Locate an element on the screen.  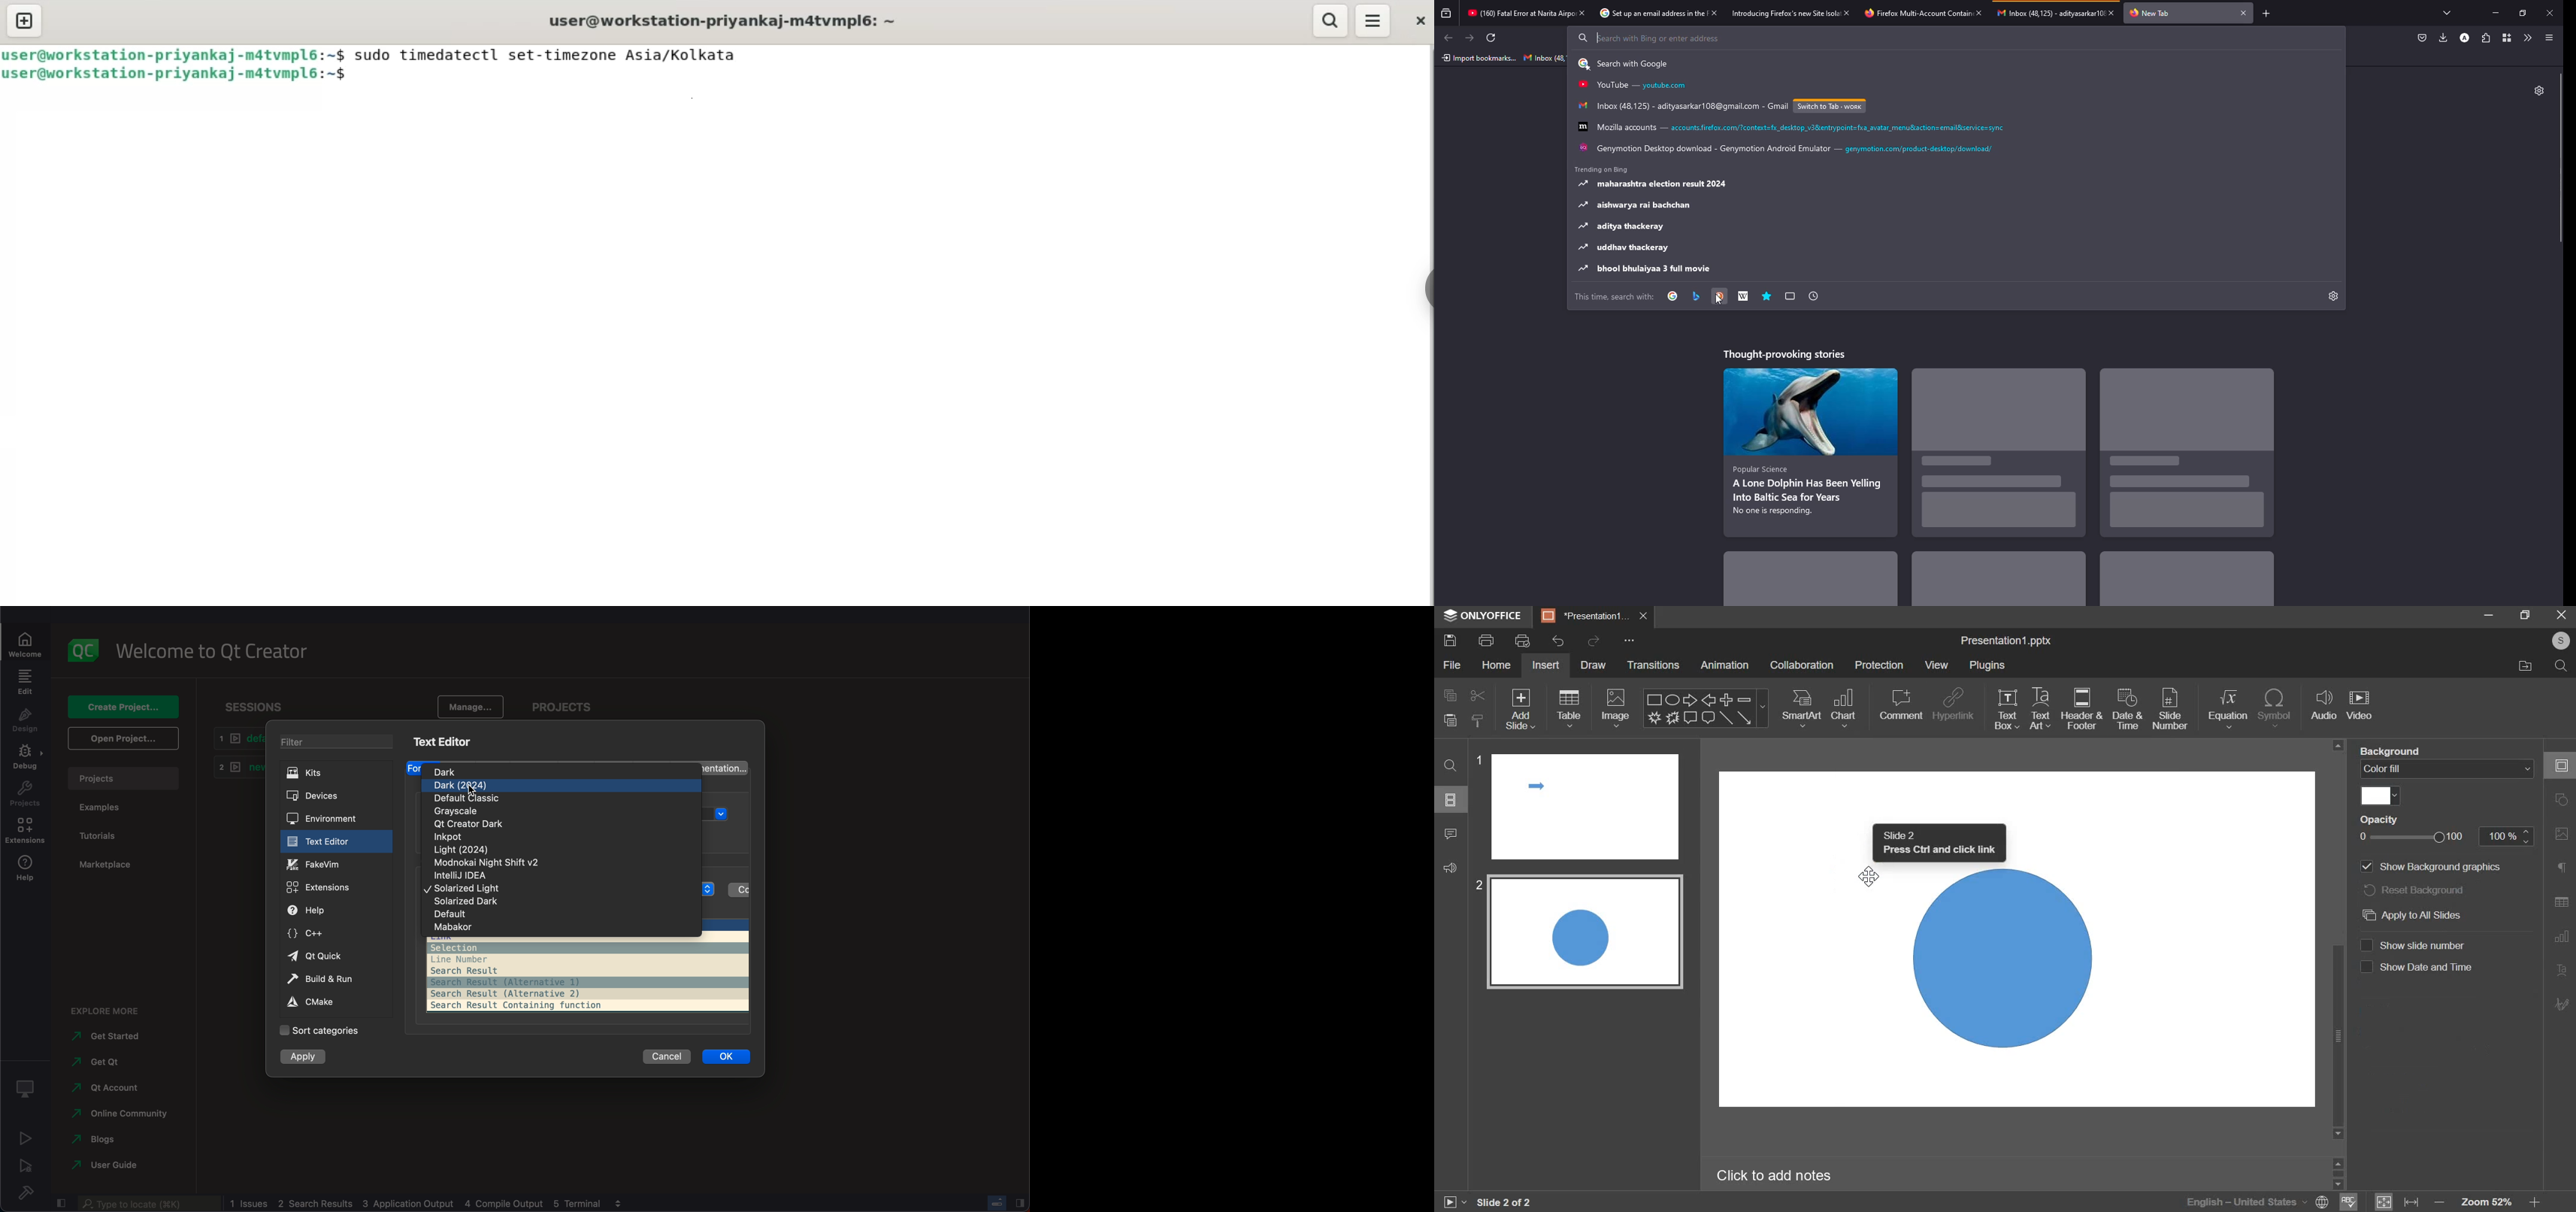
menu is located at coordinates (1373, 21).